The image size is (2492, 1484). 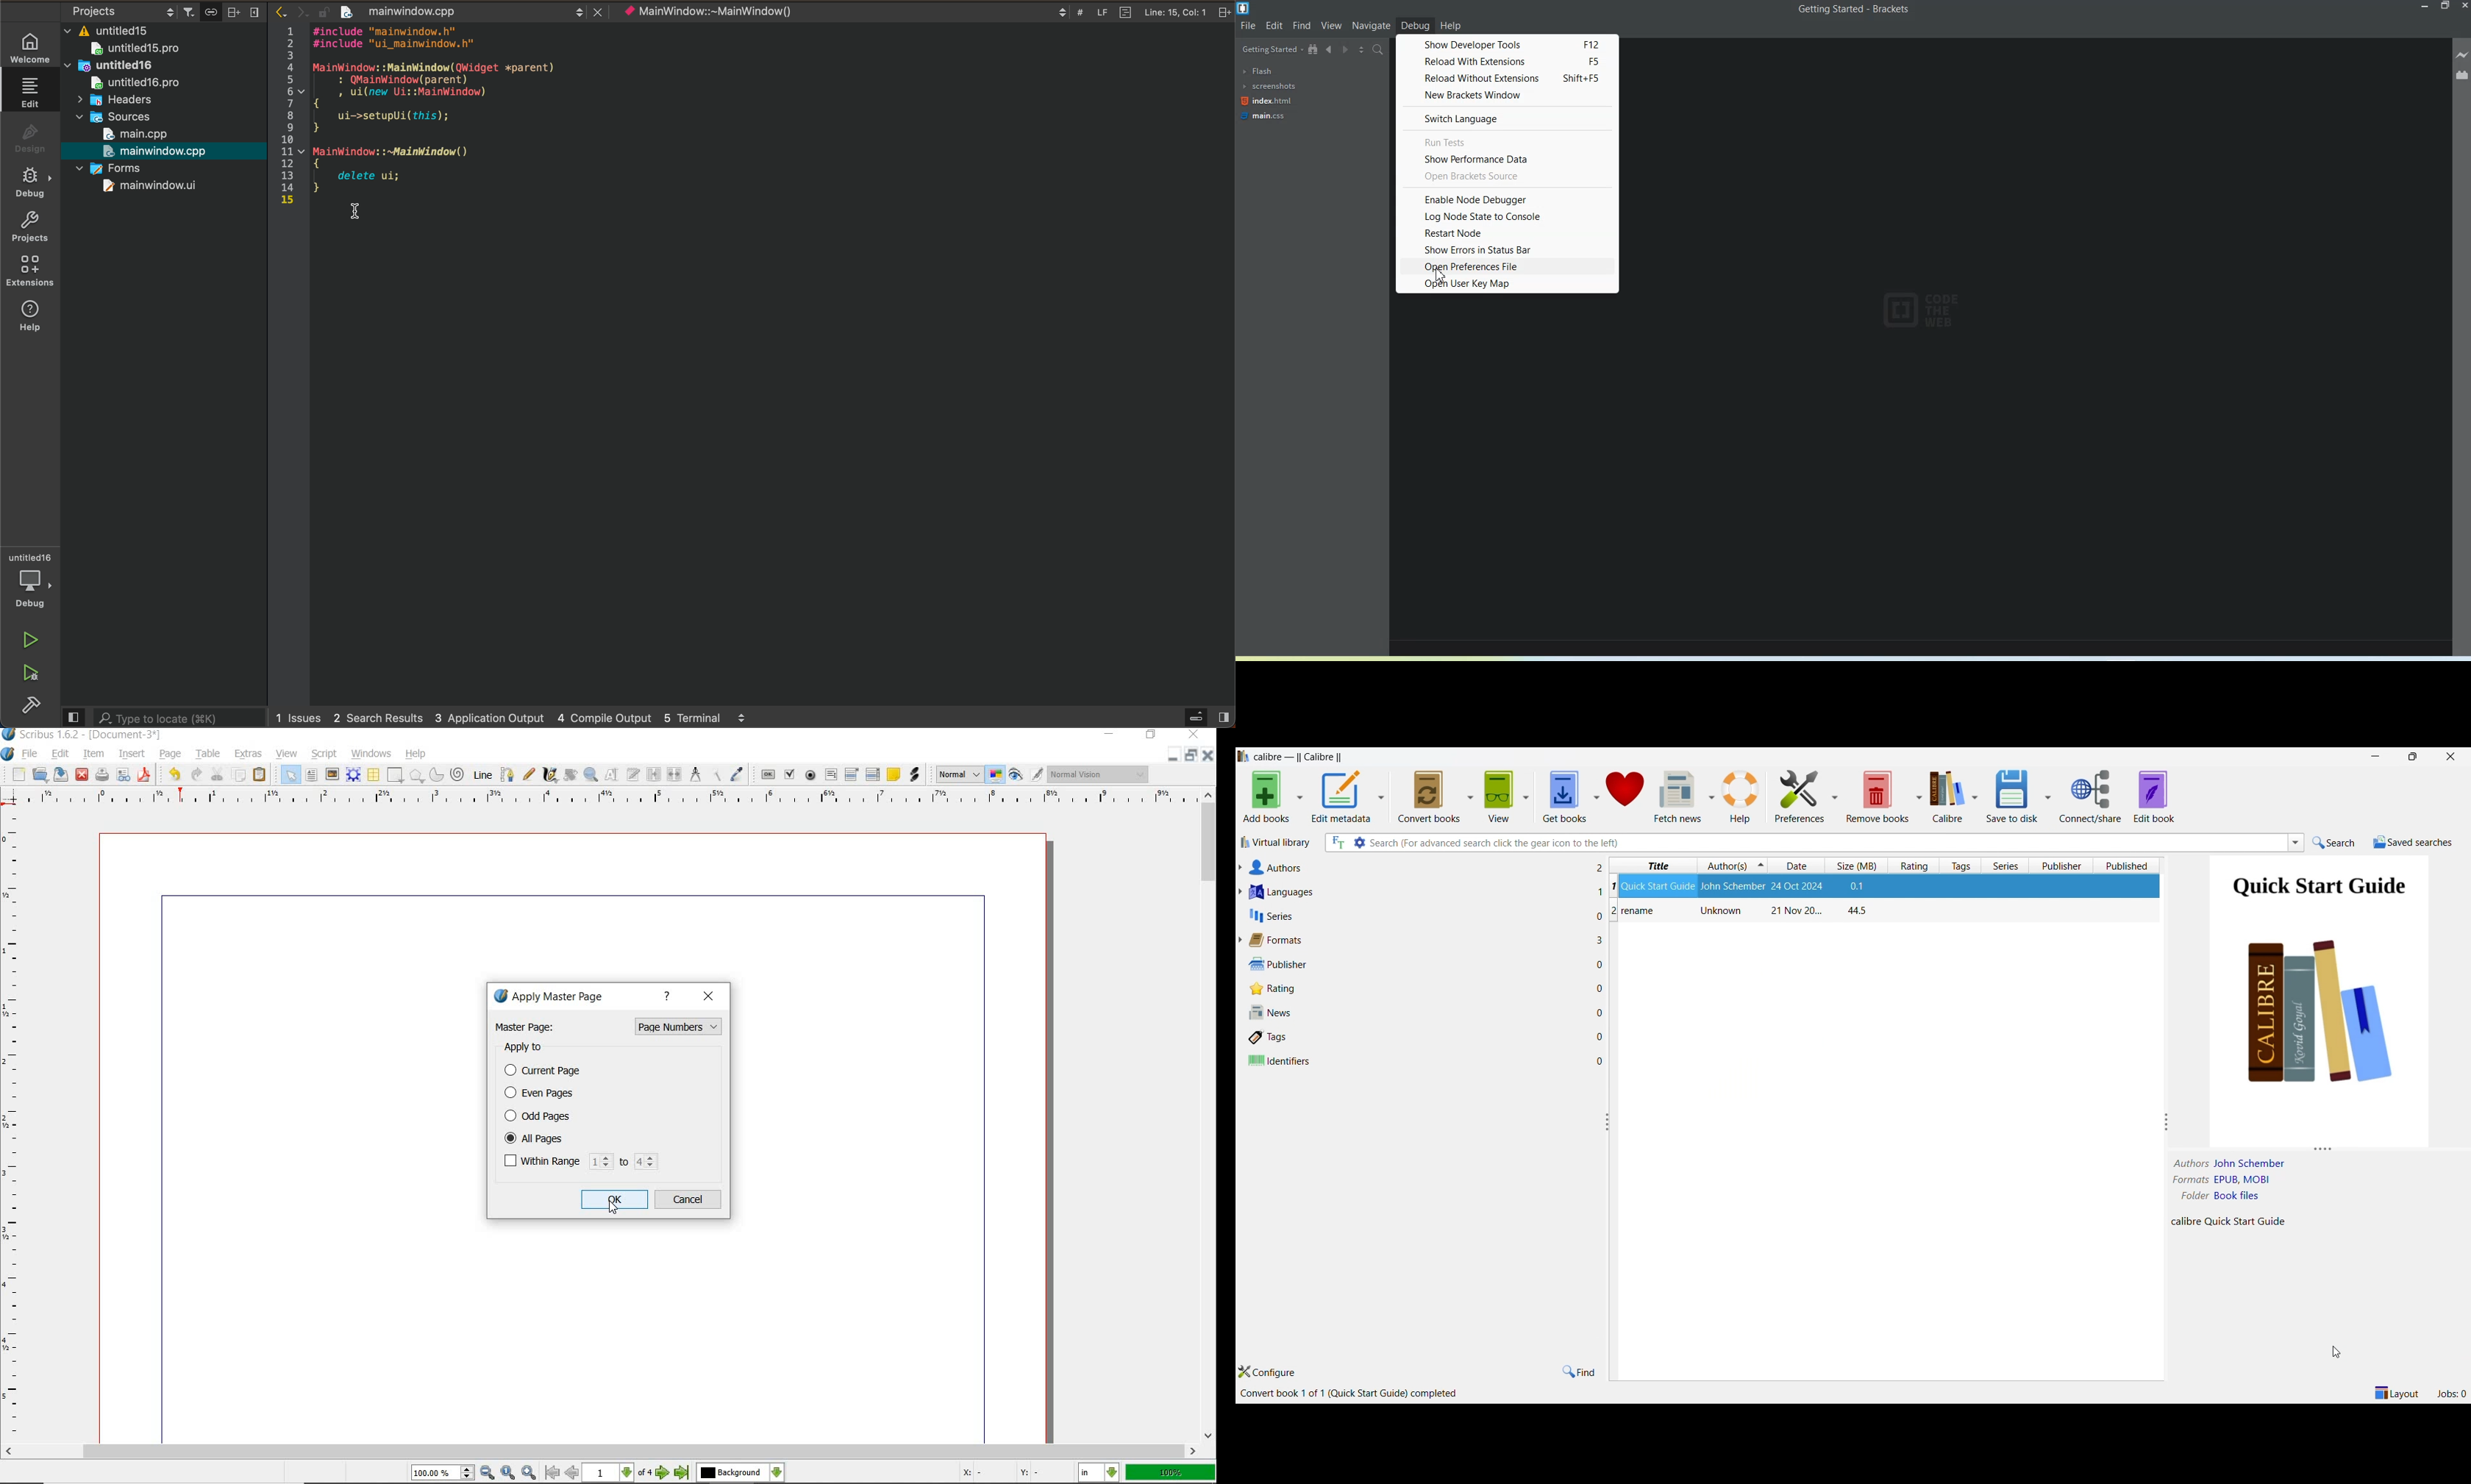 What do you see at coordinates (1331, 50) in the screenshot?
I see `Navigate Backwards` at bounding box center [1331, 50].